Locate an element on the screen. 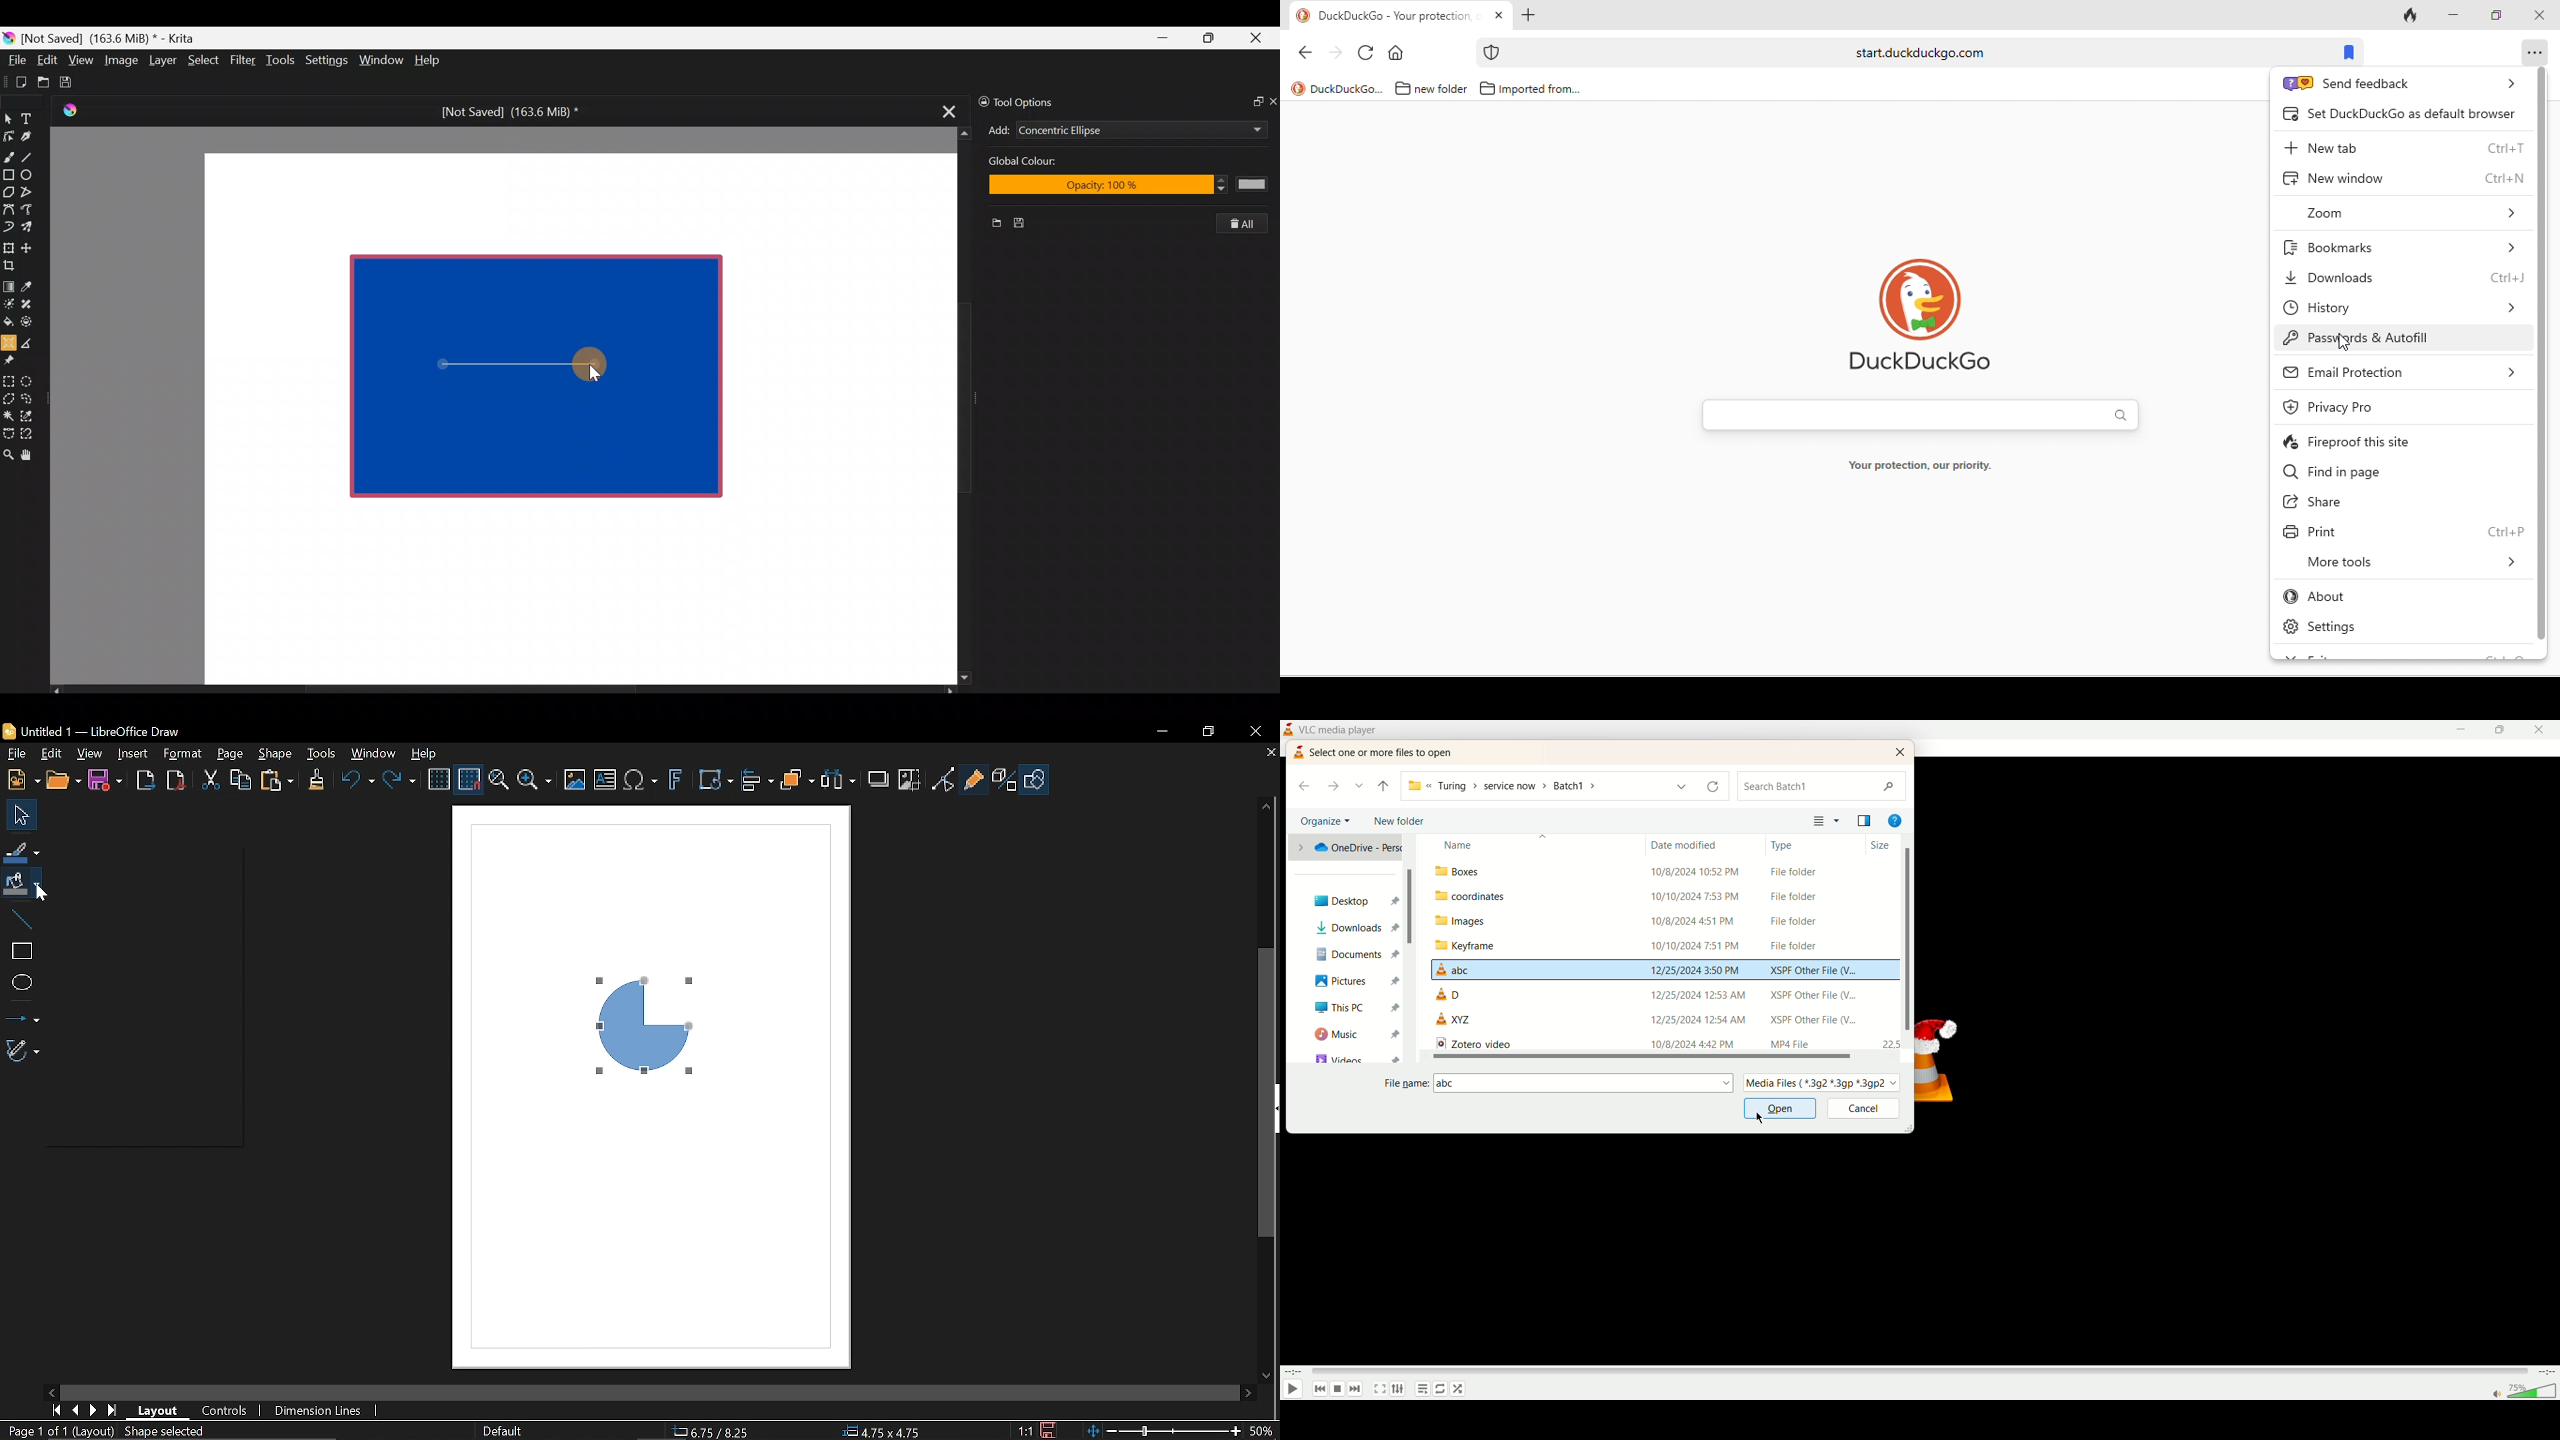 The height and width of the screenshot is (1456, 2576). Move up is located at coordinates (1267, 804).